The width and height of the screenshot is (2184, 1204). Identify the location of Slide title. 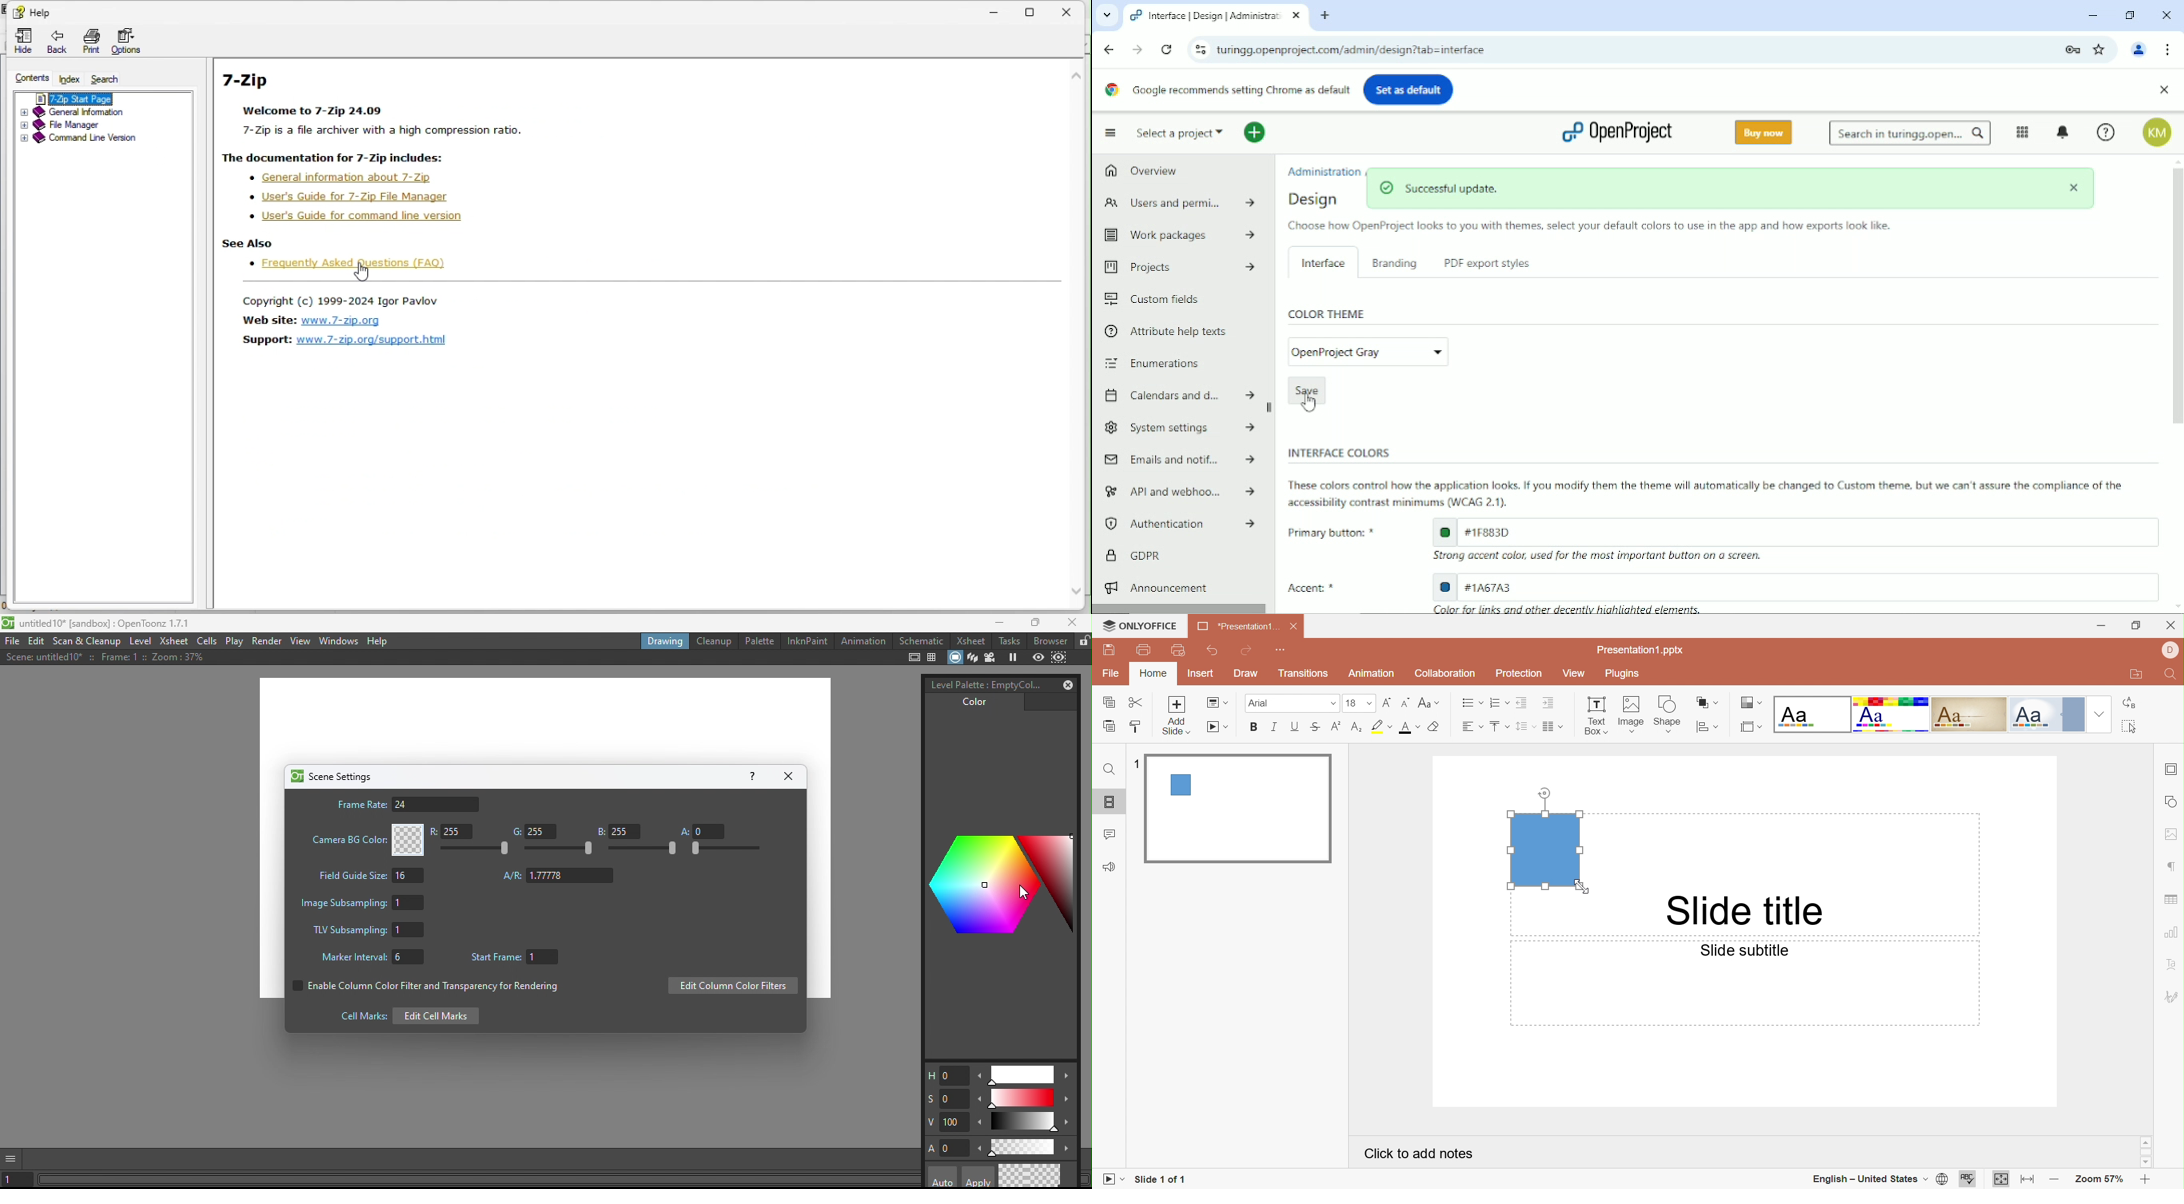
(1740, 911).